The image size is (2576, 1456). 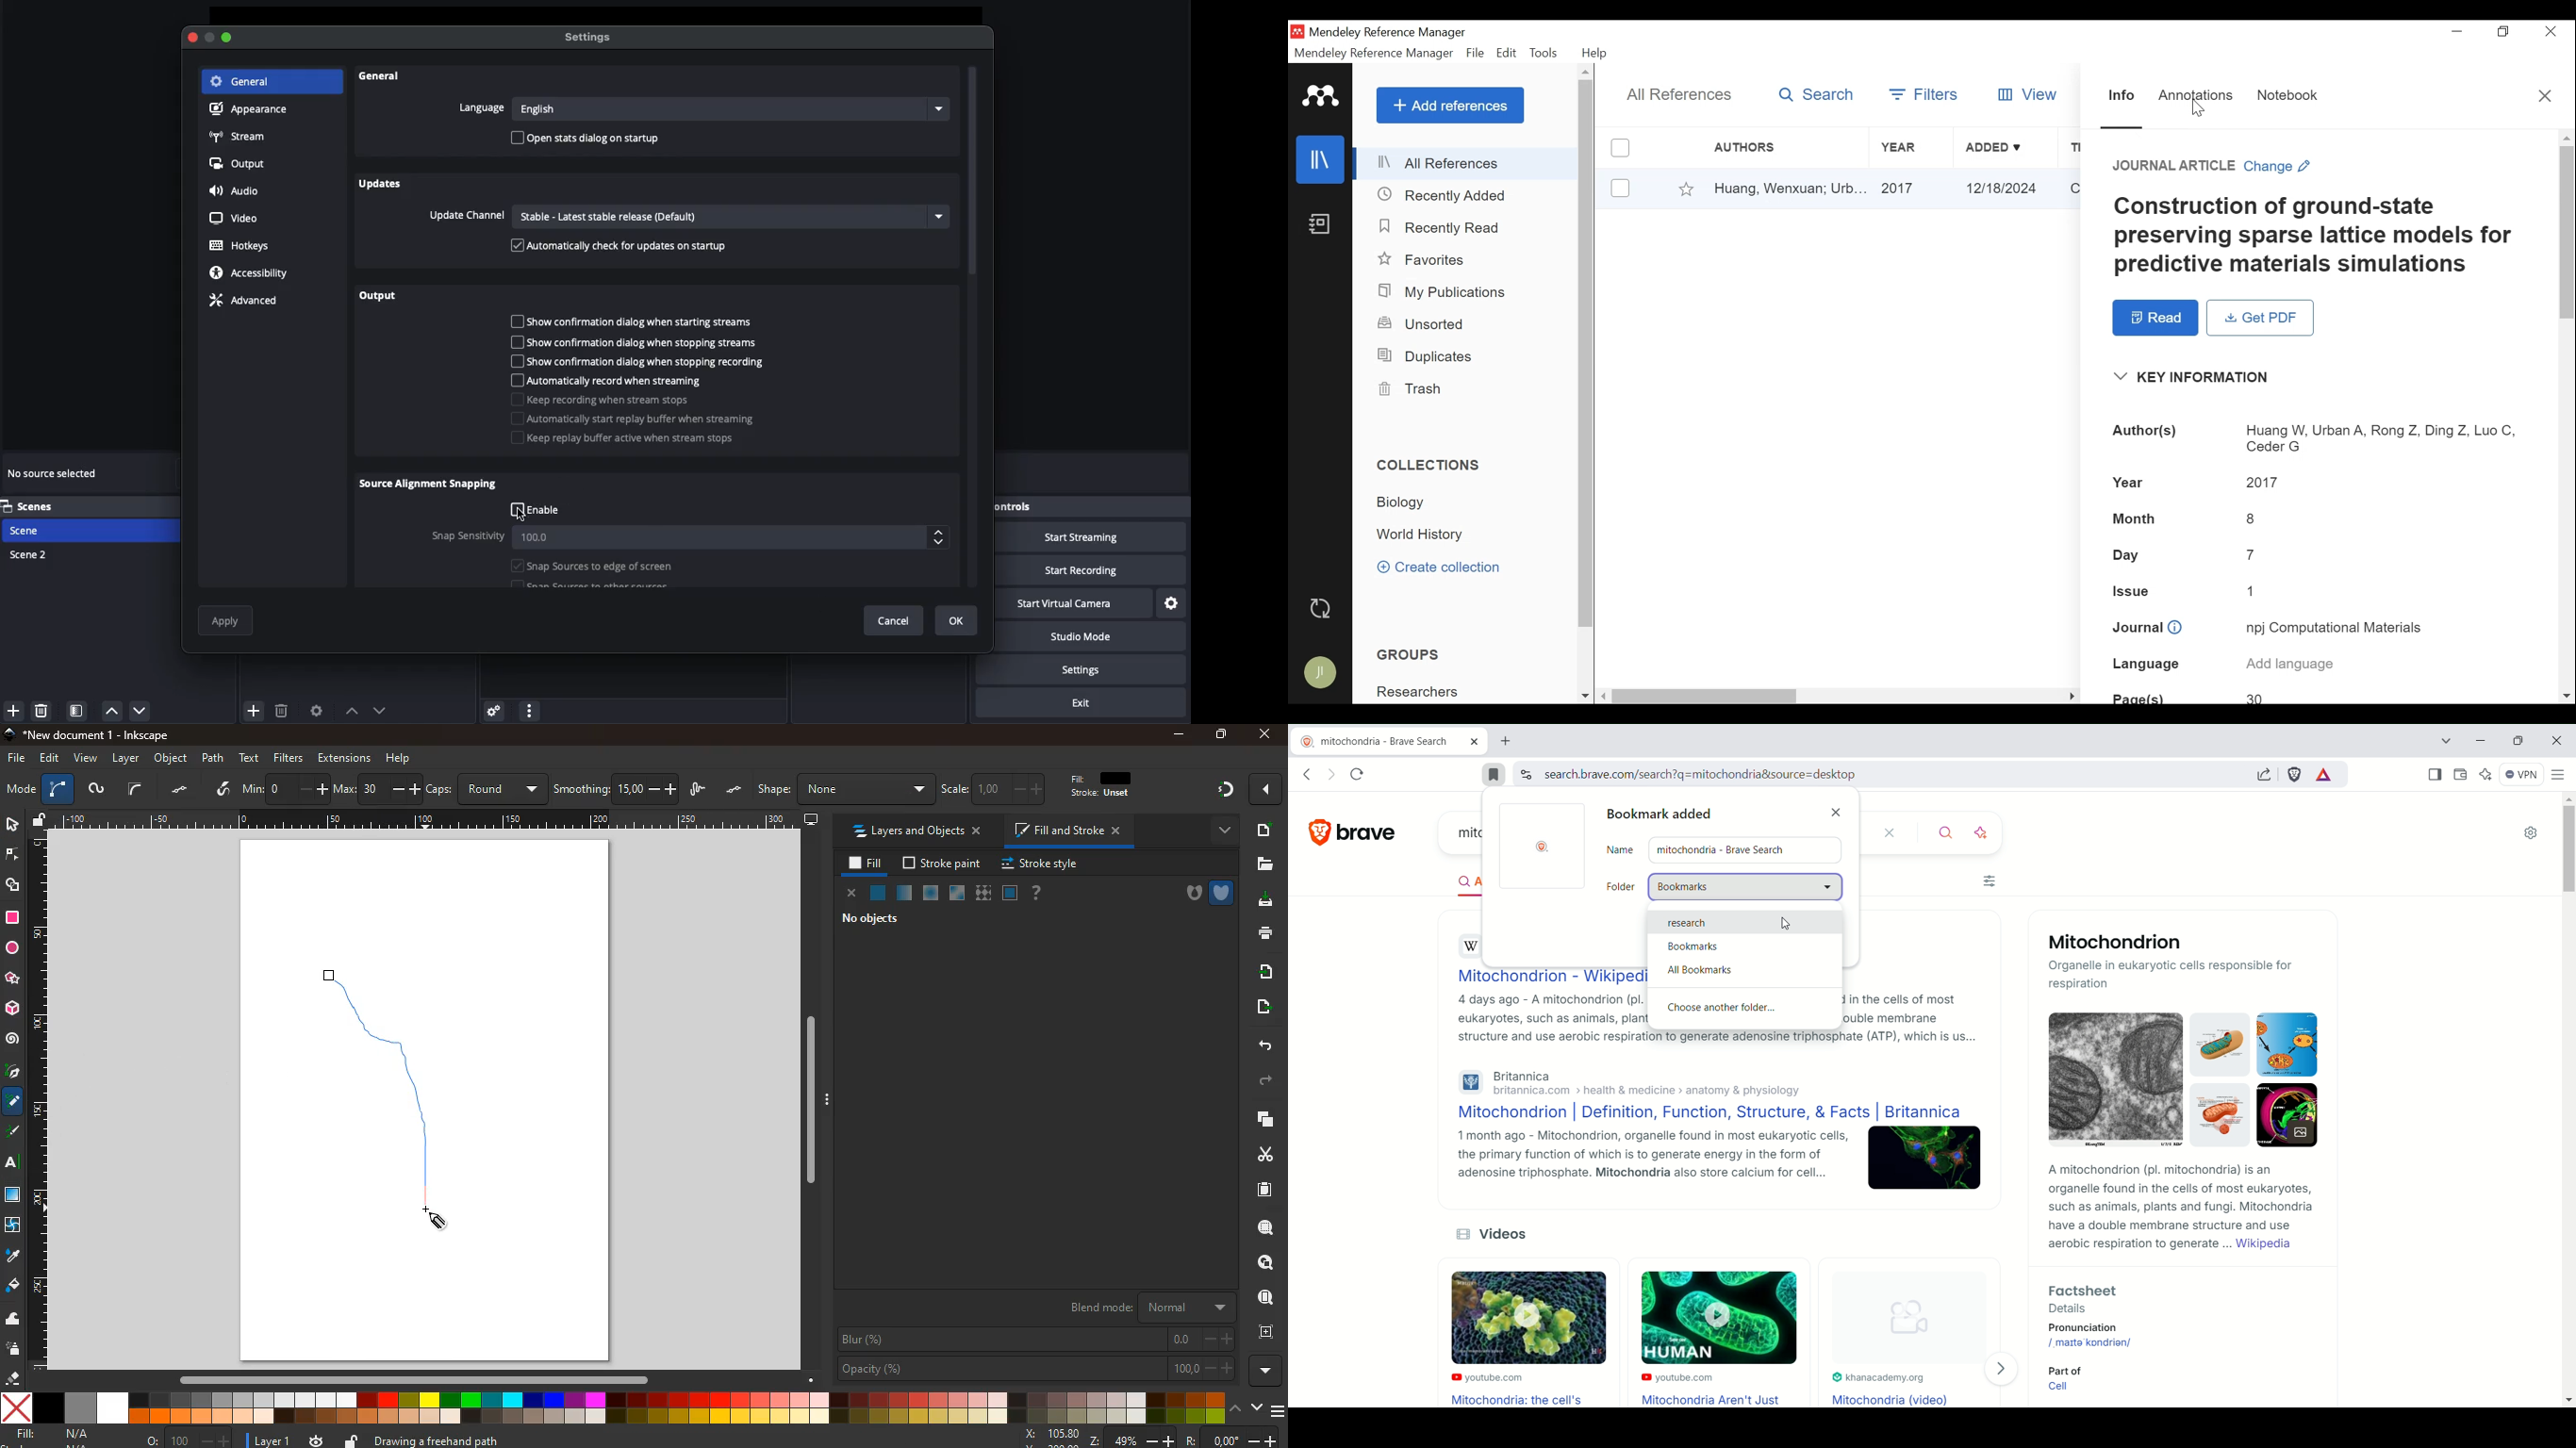 What do you see at coordinates (1412, 390) in the screenshot?
I see `Trash` at bounding box center [1412, 390].